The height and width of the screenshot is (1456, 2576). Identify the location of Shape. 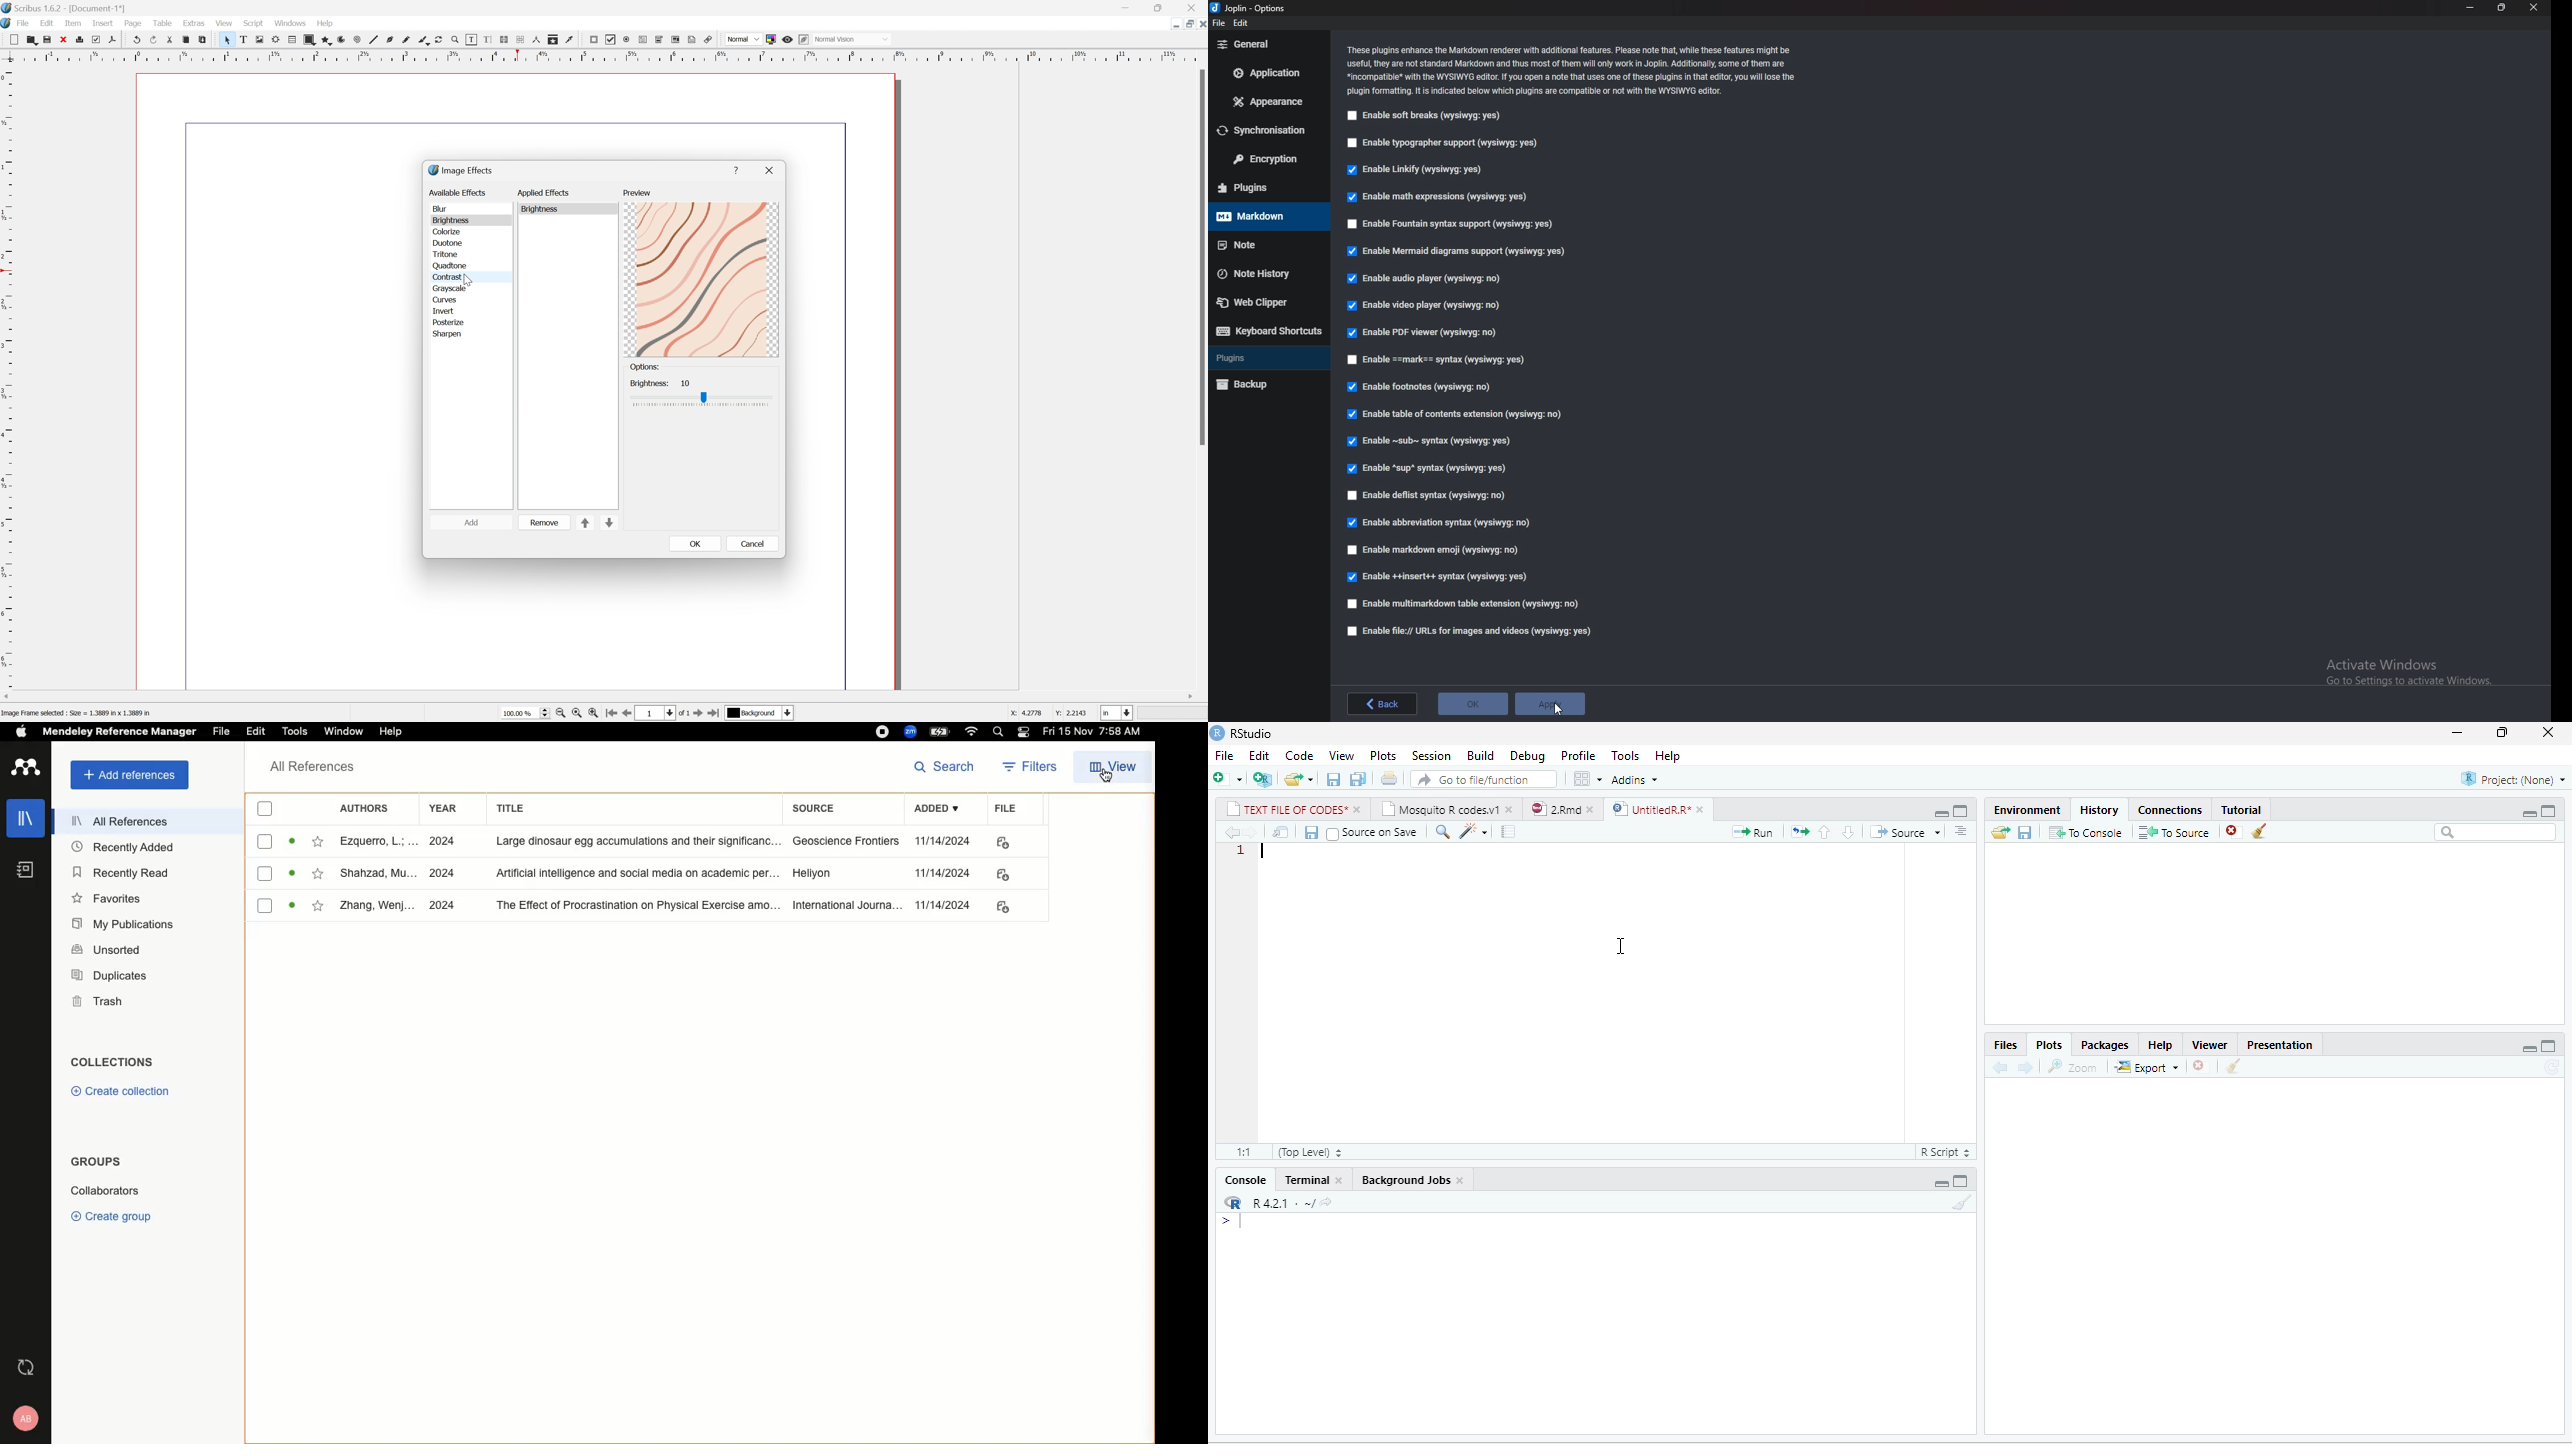
(310, 39).